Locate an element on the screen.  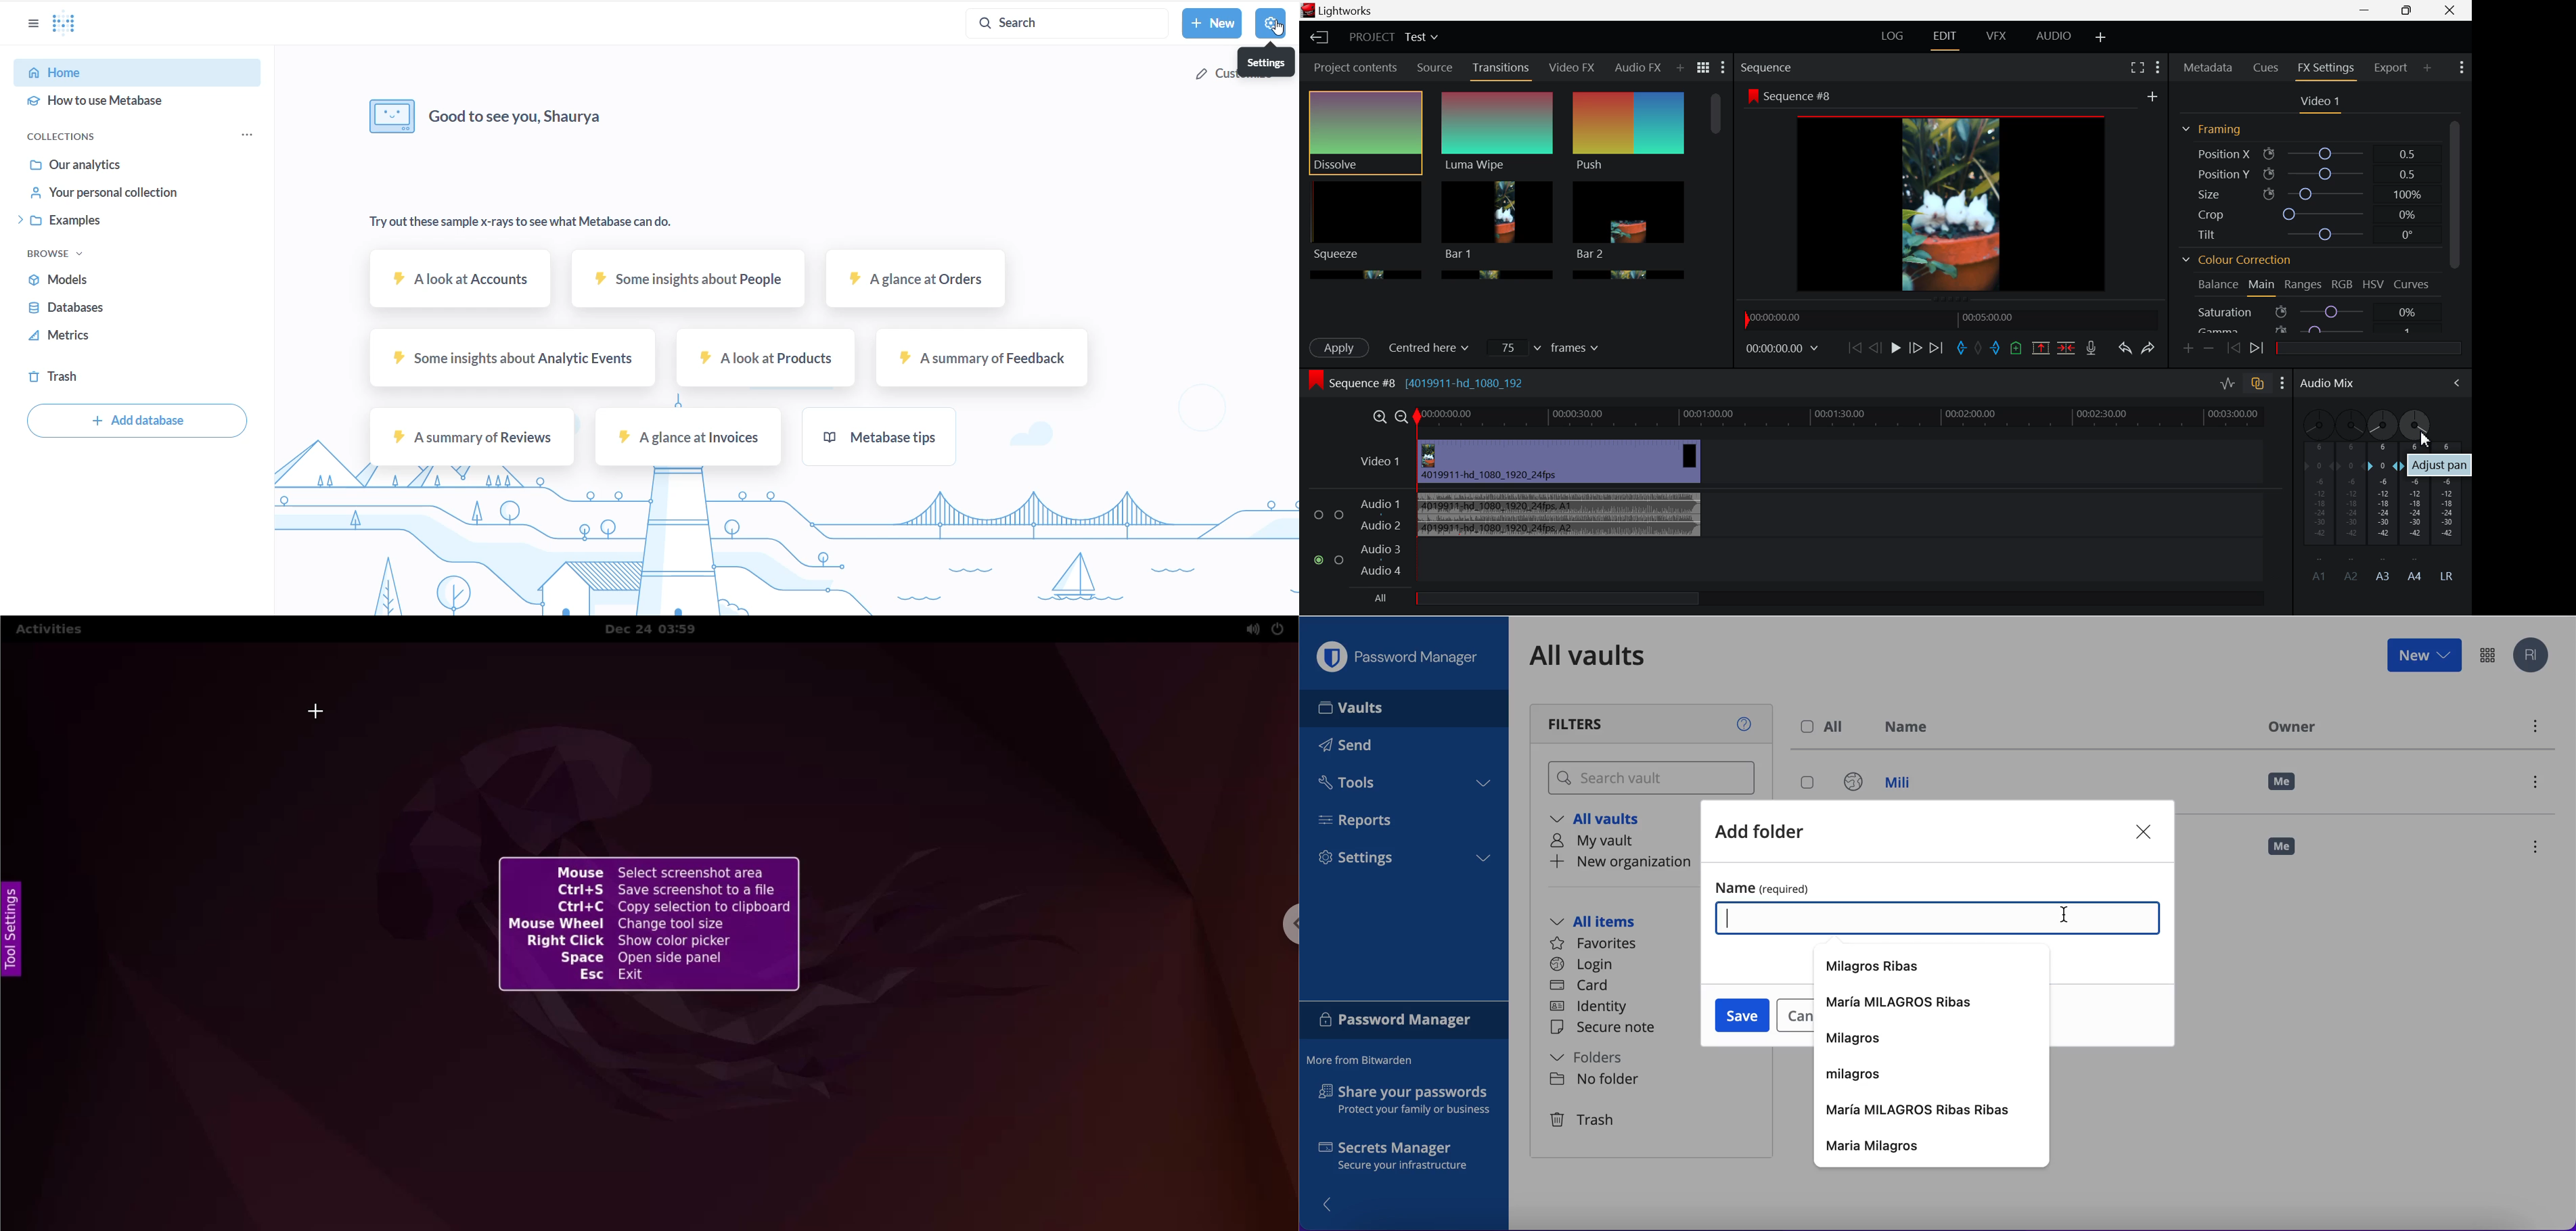
Go Forward is located at coordinates (1916, 347).